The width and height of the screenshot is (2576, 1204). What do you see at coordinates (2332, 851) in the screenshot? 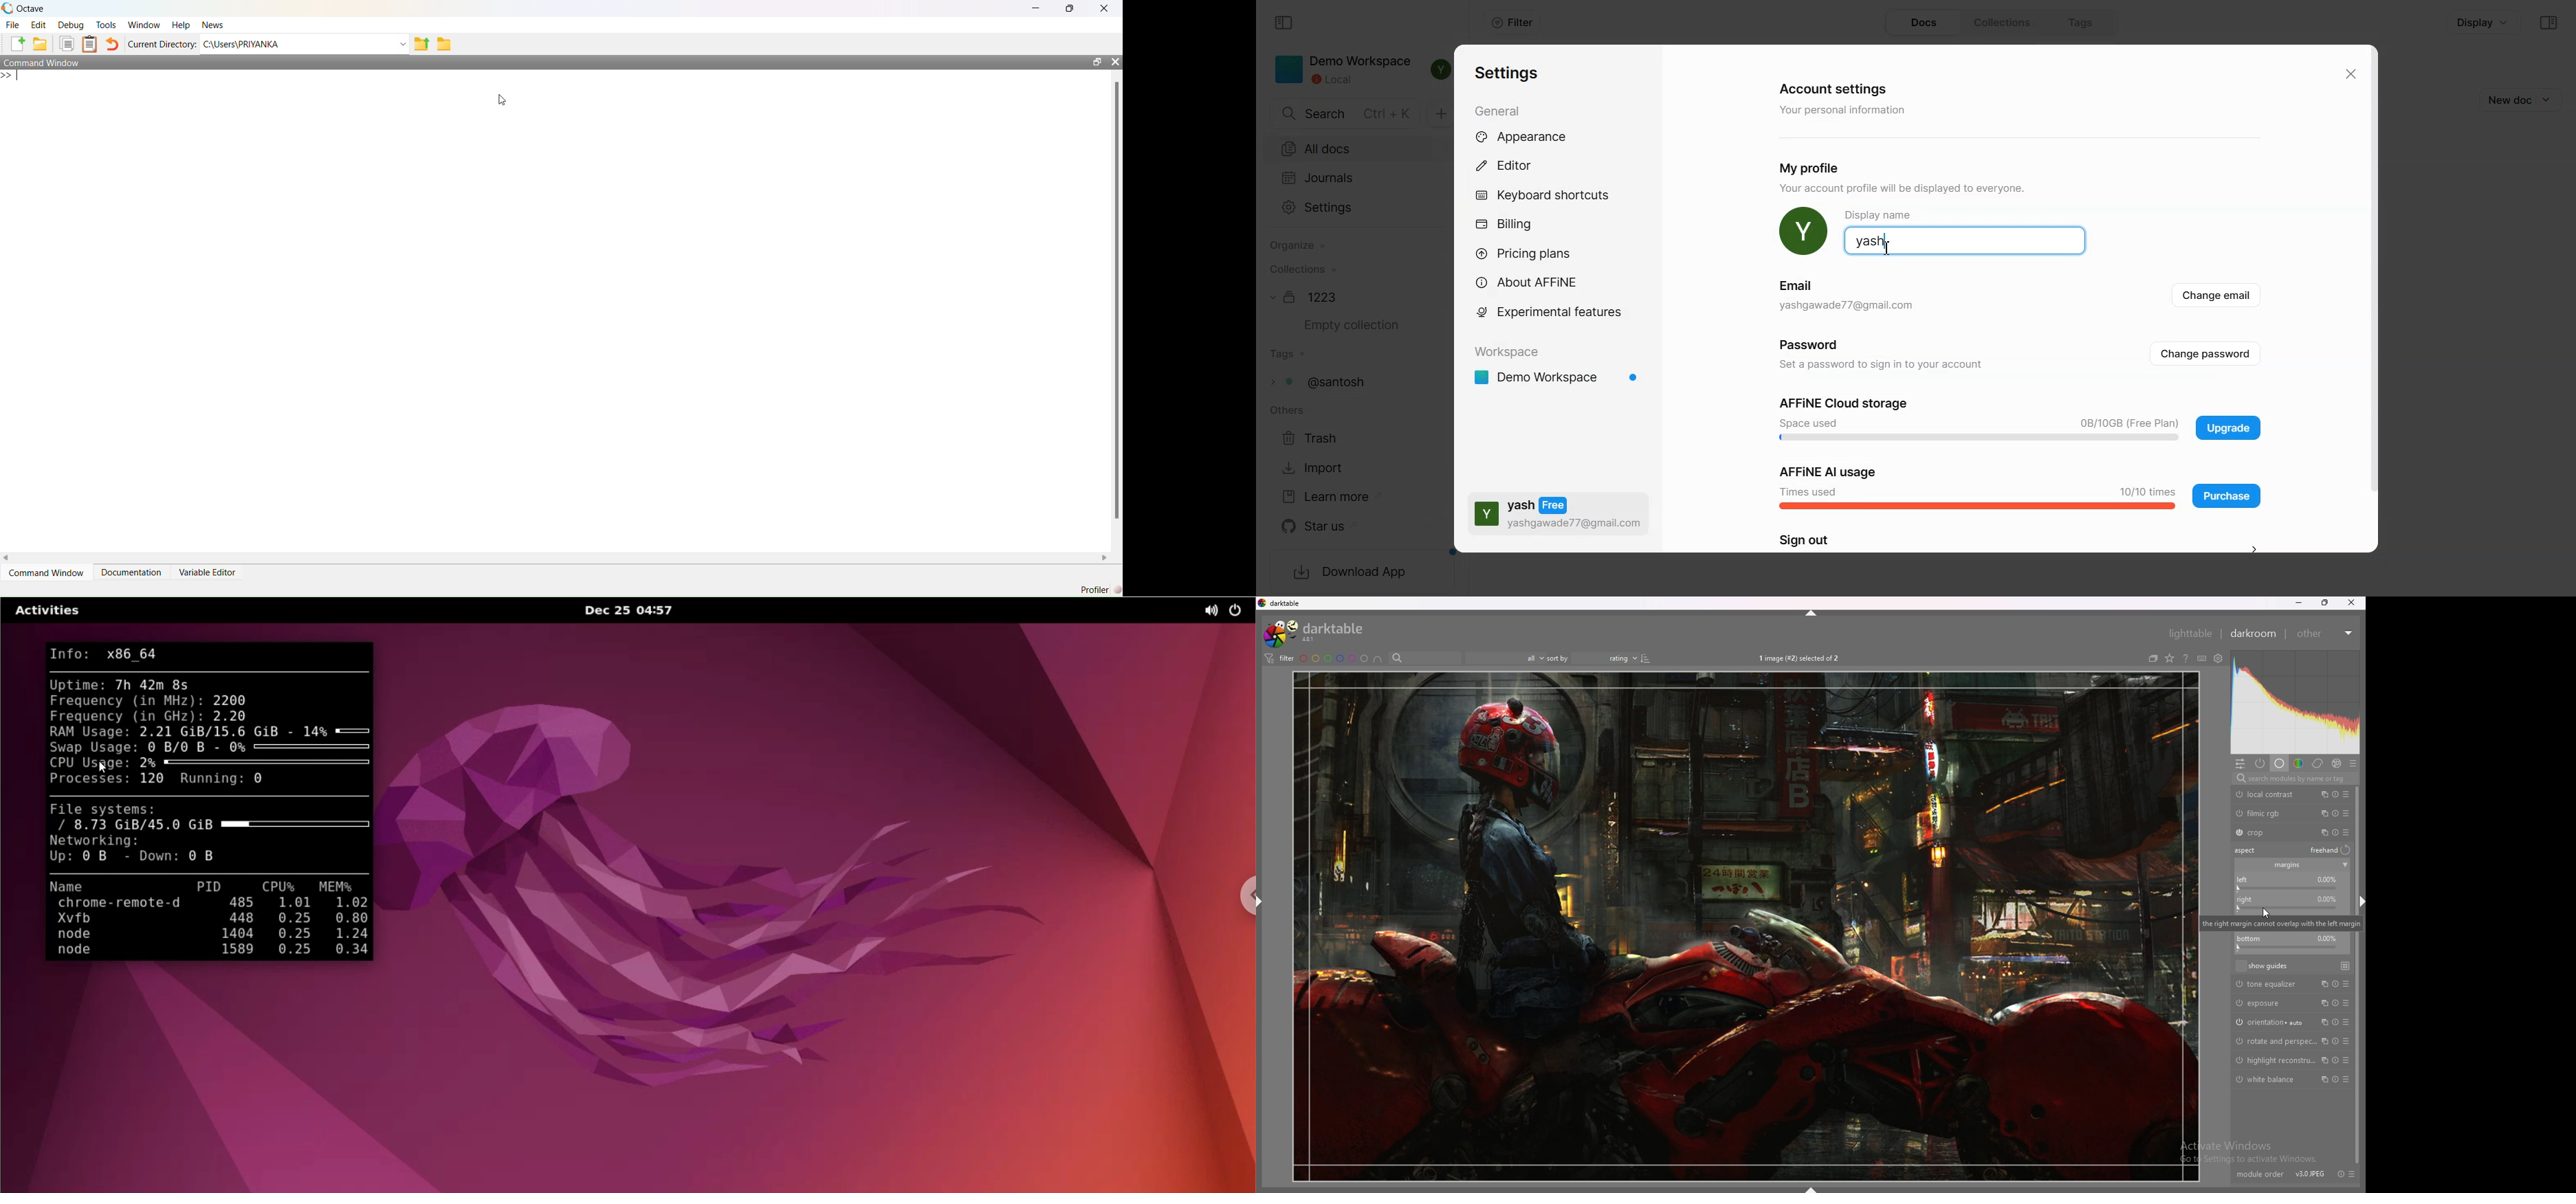
I see `freehand` at bounding box center [2332, 851].